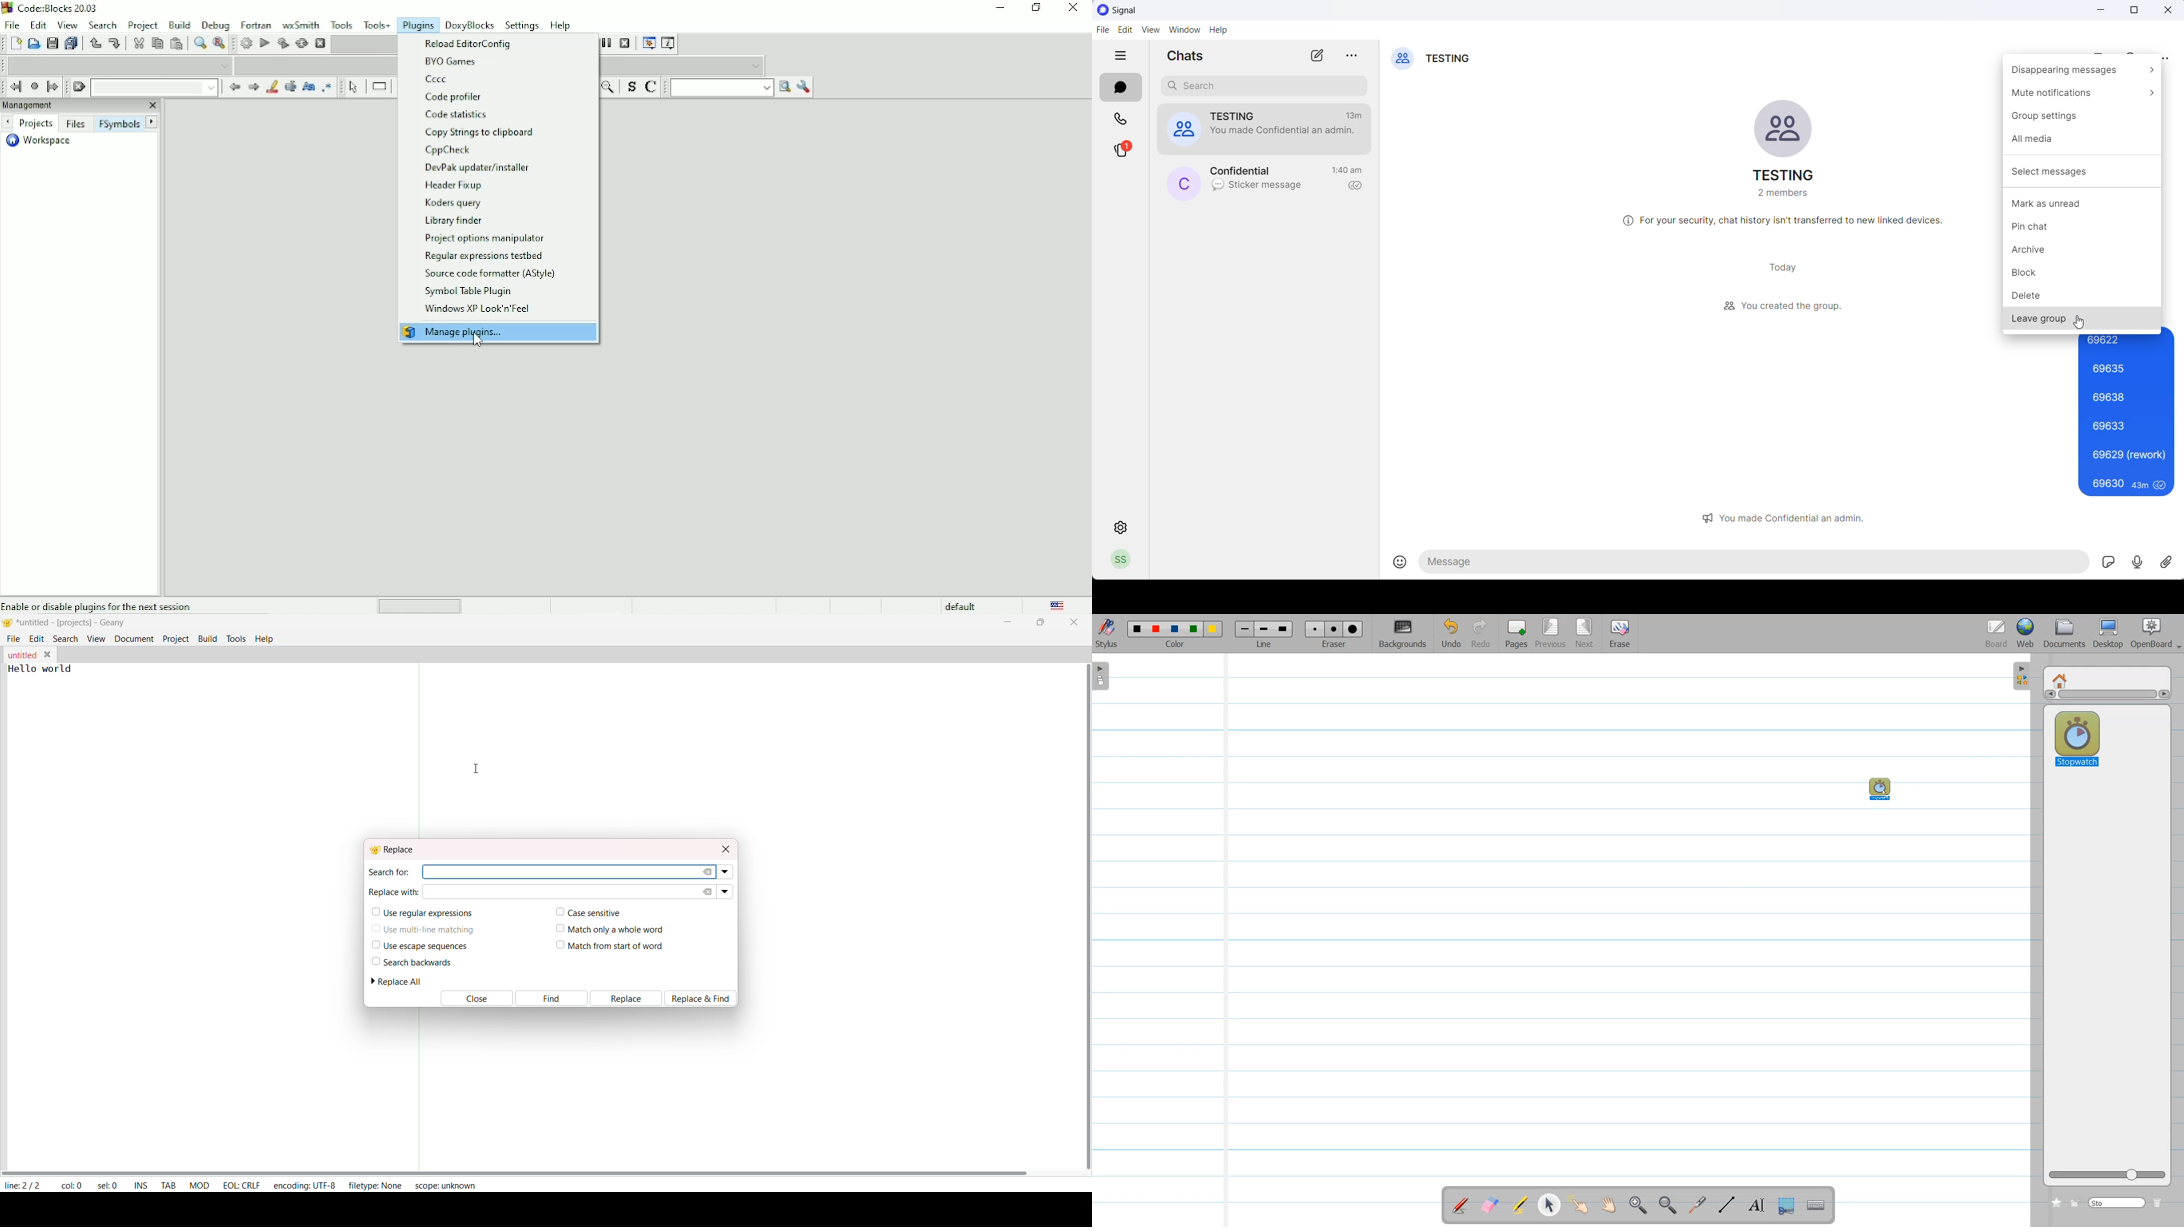  What do you see at coordinates (157, 43) in the screenshot?
I see `Copy` at bounding box center [157, 43].